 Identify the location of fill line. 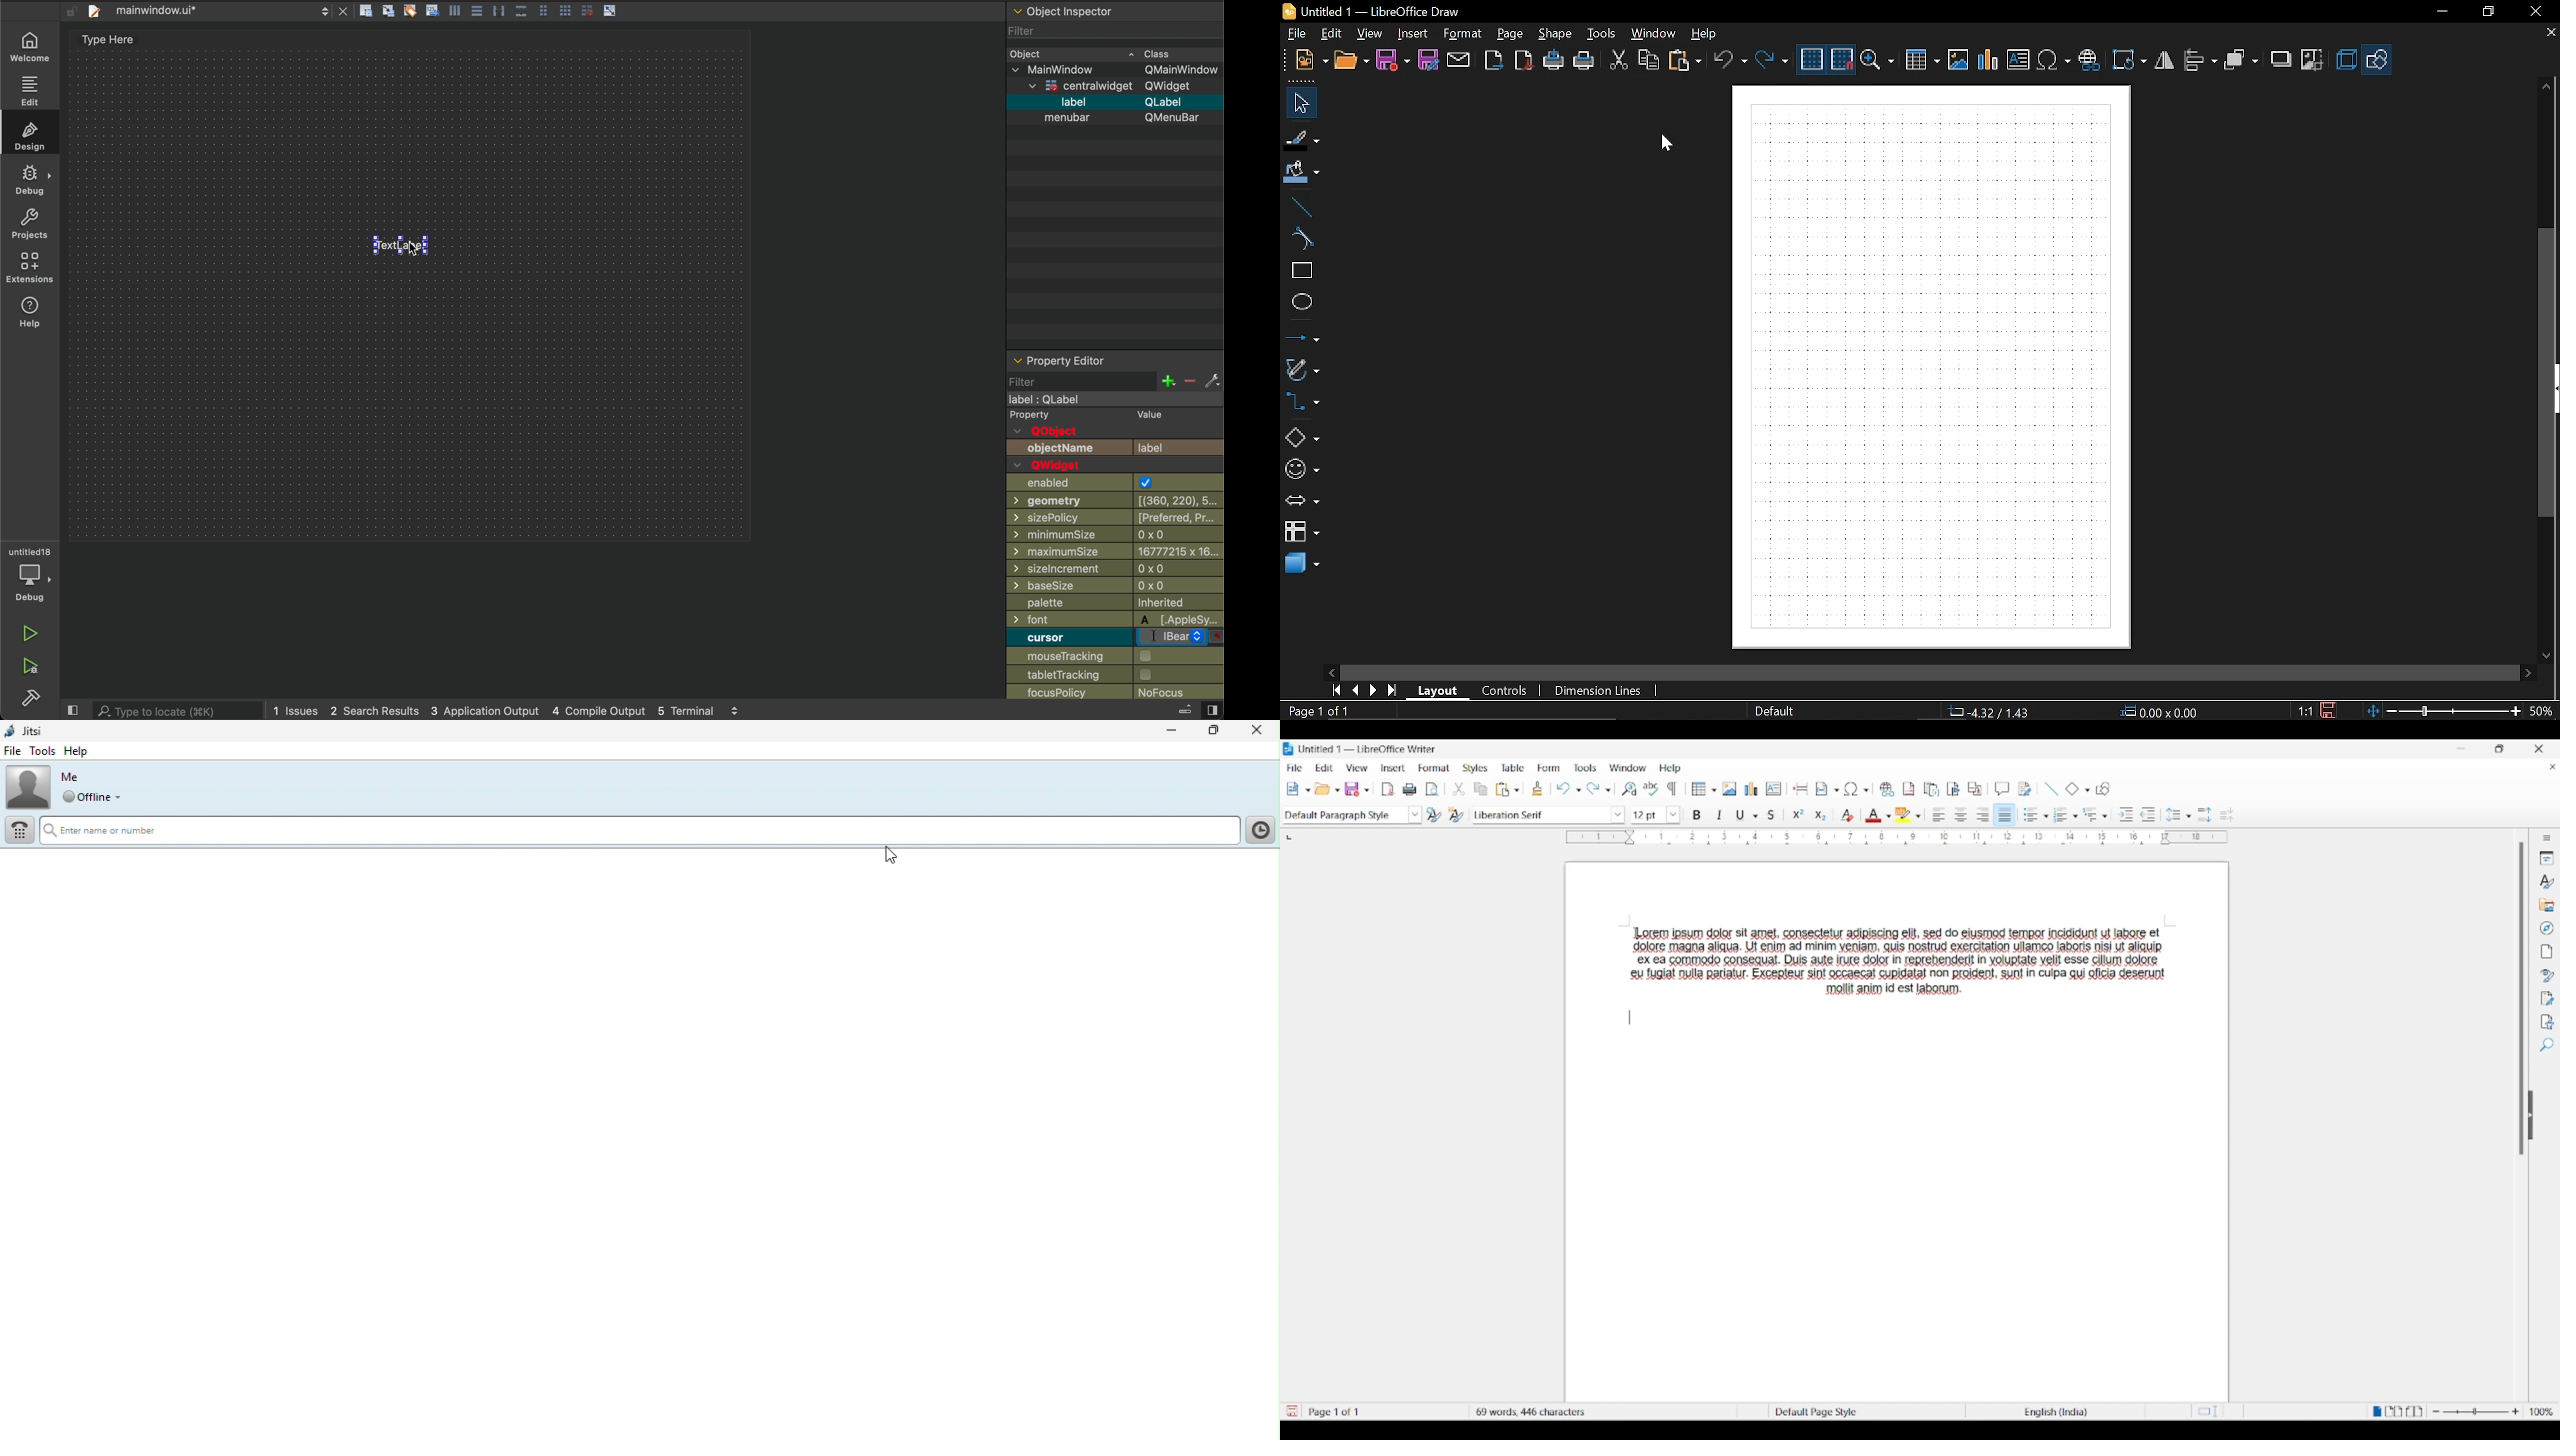
(1302, 140).